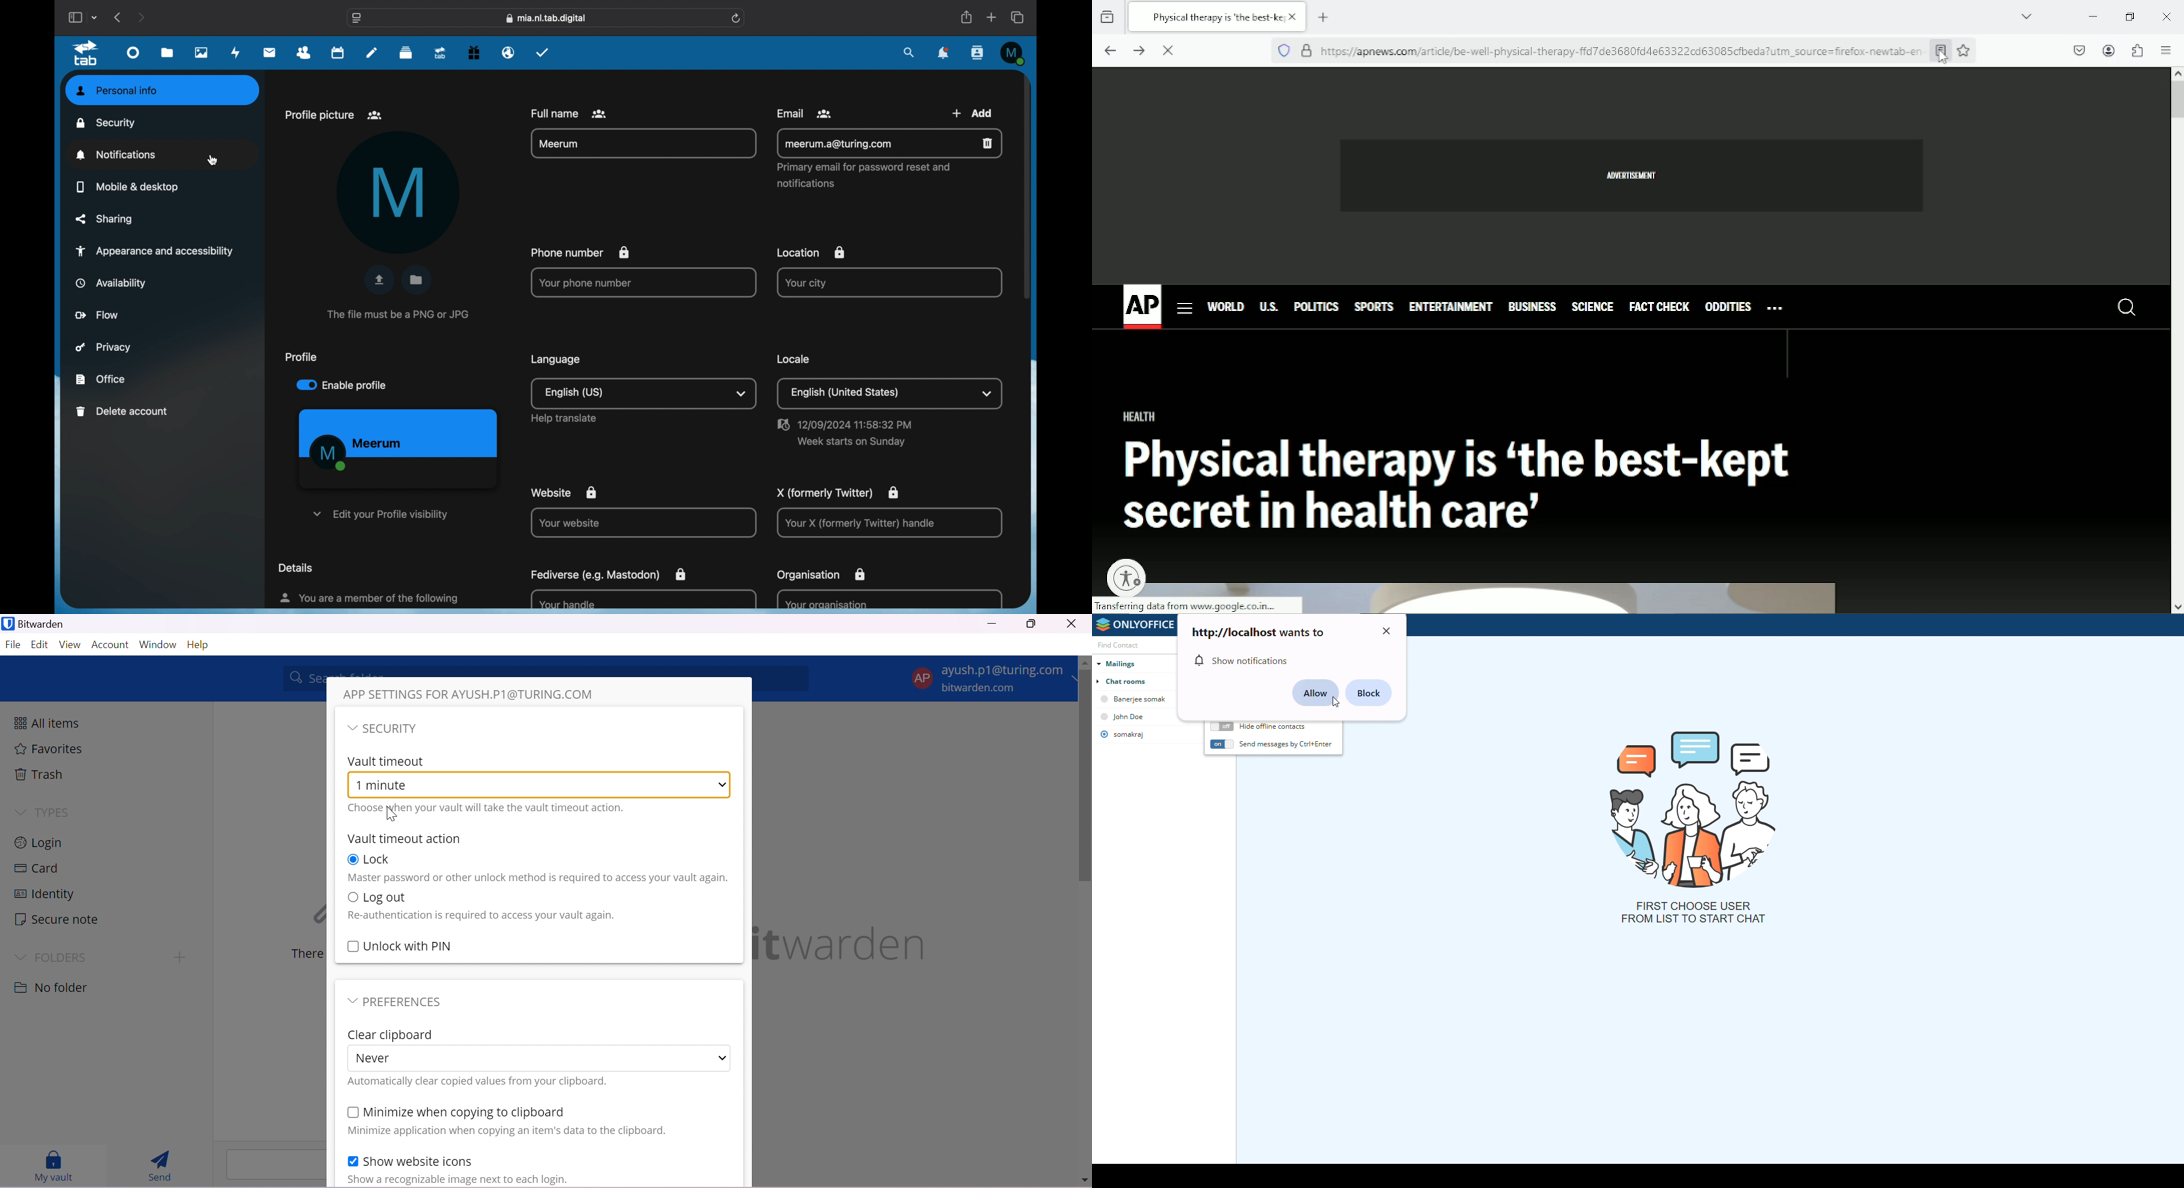  What do you see at coordinates (474, 52) in the screenshot?
I see `free trial` at bounding box center [474, 52].